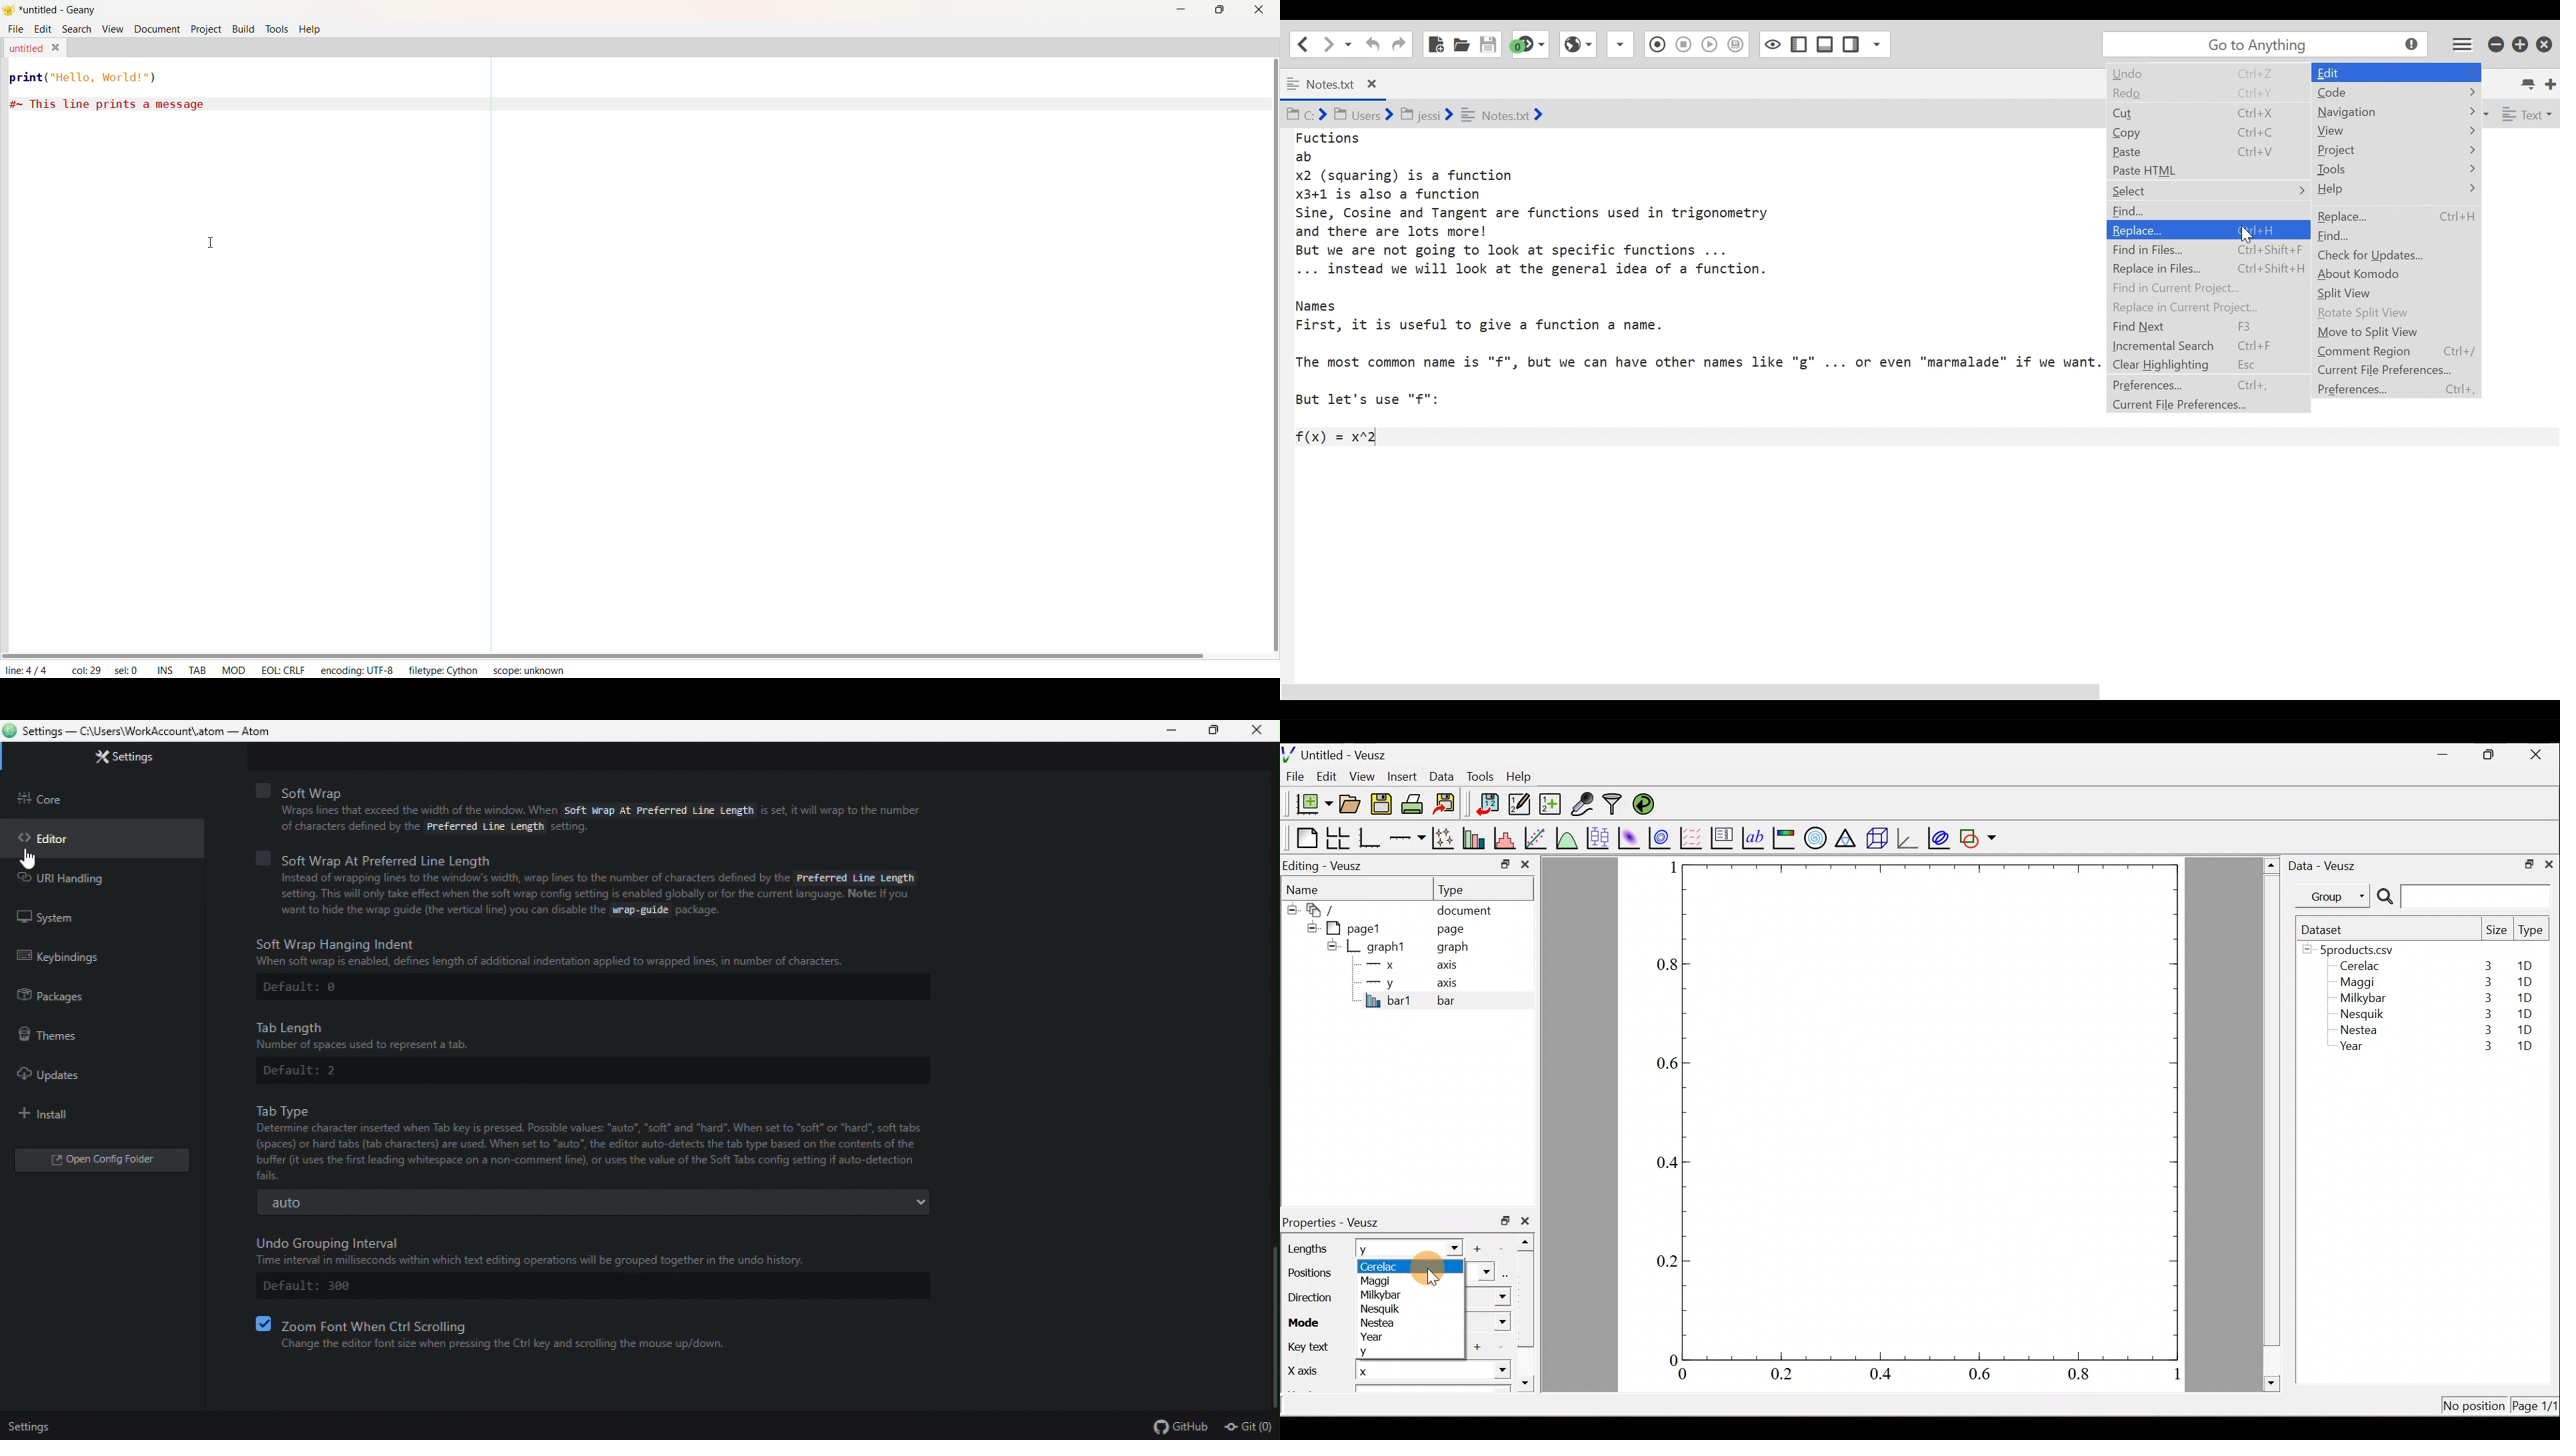  I want to click on Tab Type.

Determine character inserted when Tab key is pressed. Possible values: “auto”, “soft” and "hard". When set to “soft” or "hard", softtabs:
(spaces) or hard tabs (tab characters) are used. When set to "auto", the editor auto-detets the tab type based on the contents of the

buffer Gt uses the first leading whitespace on a non-comment lin), o uses the value of the Soft Tabs config setting if auto-detection

fails., so click(596, 1143).